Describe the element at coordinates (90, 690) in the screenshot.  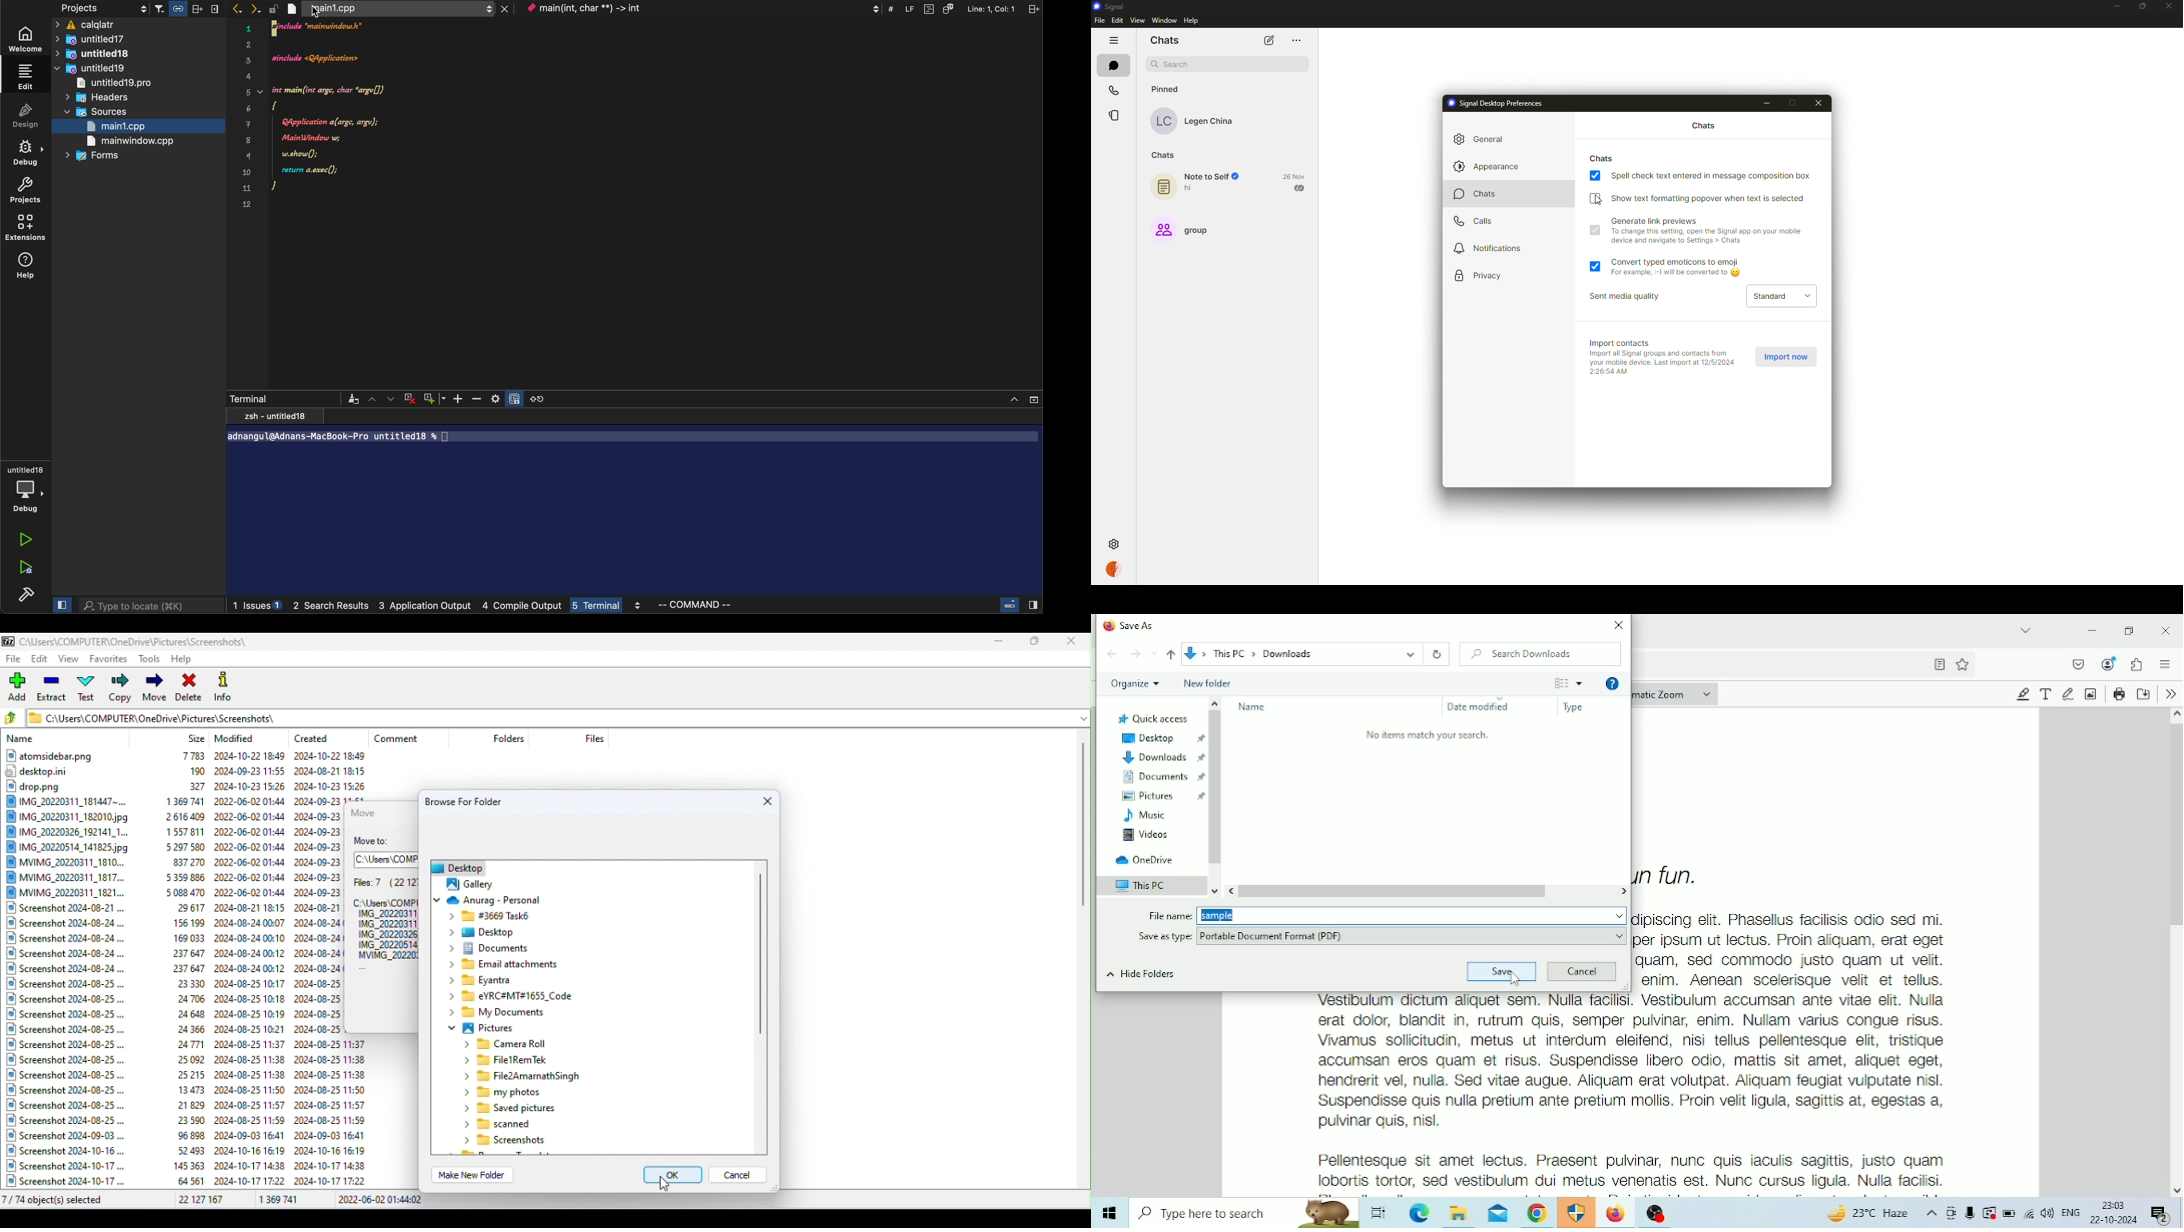
I see `Test` at that location.